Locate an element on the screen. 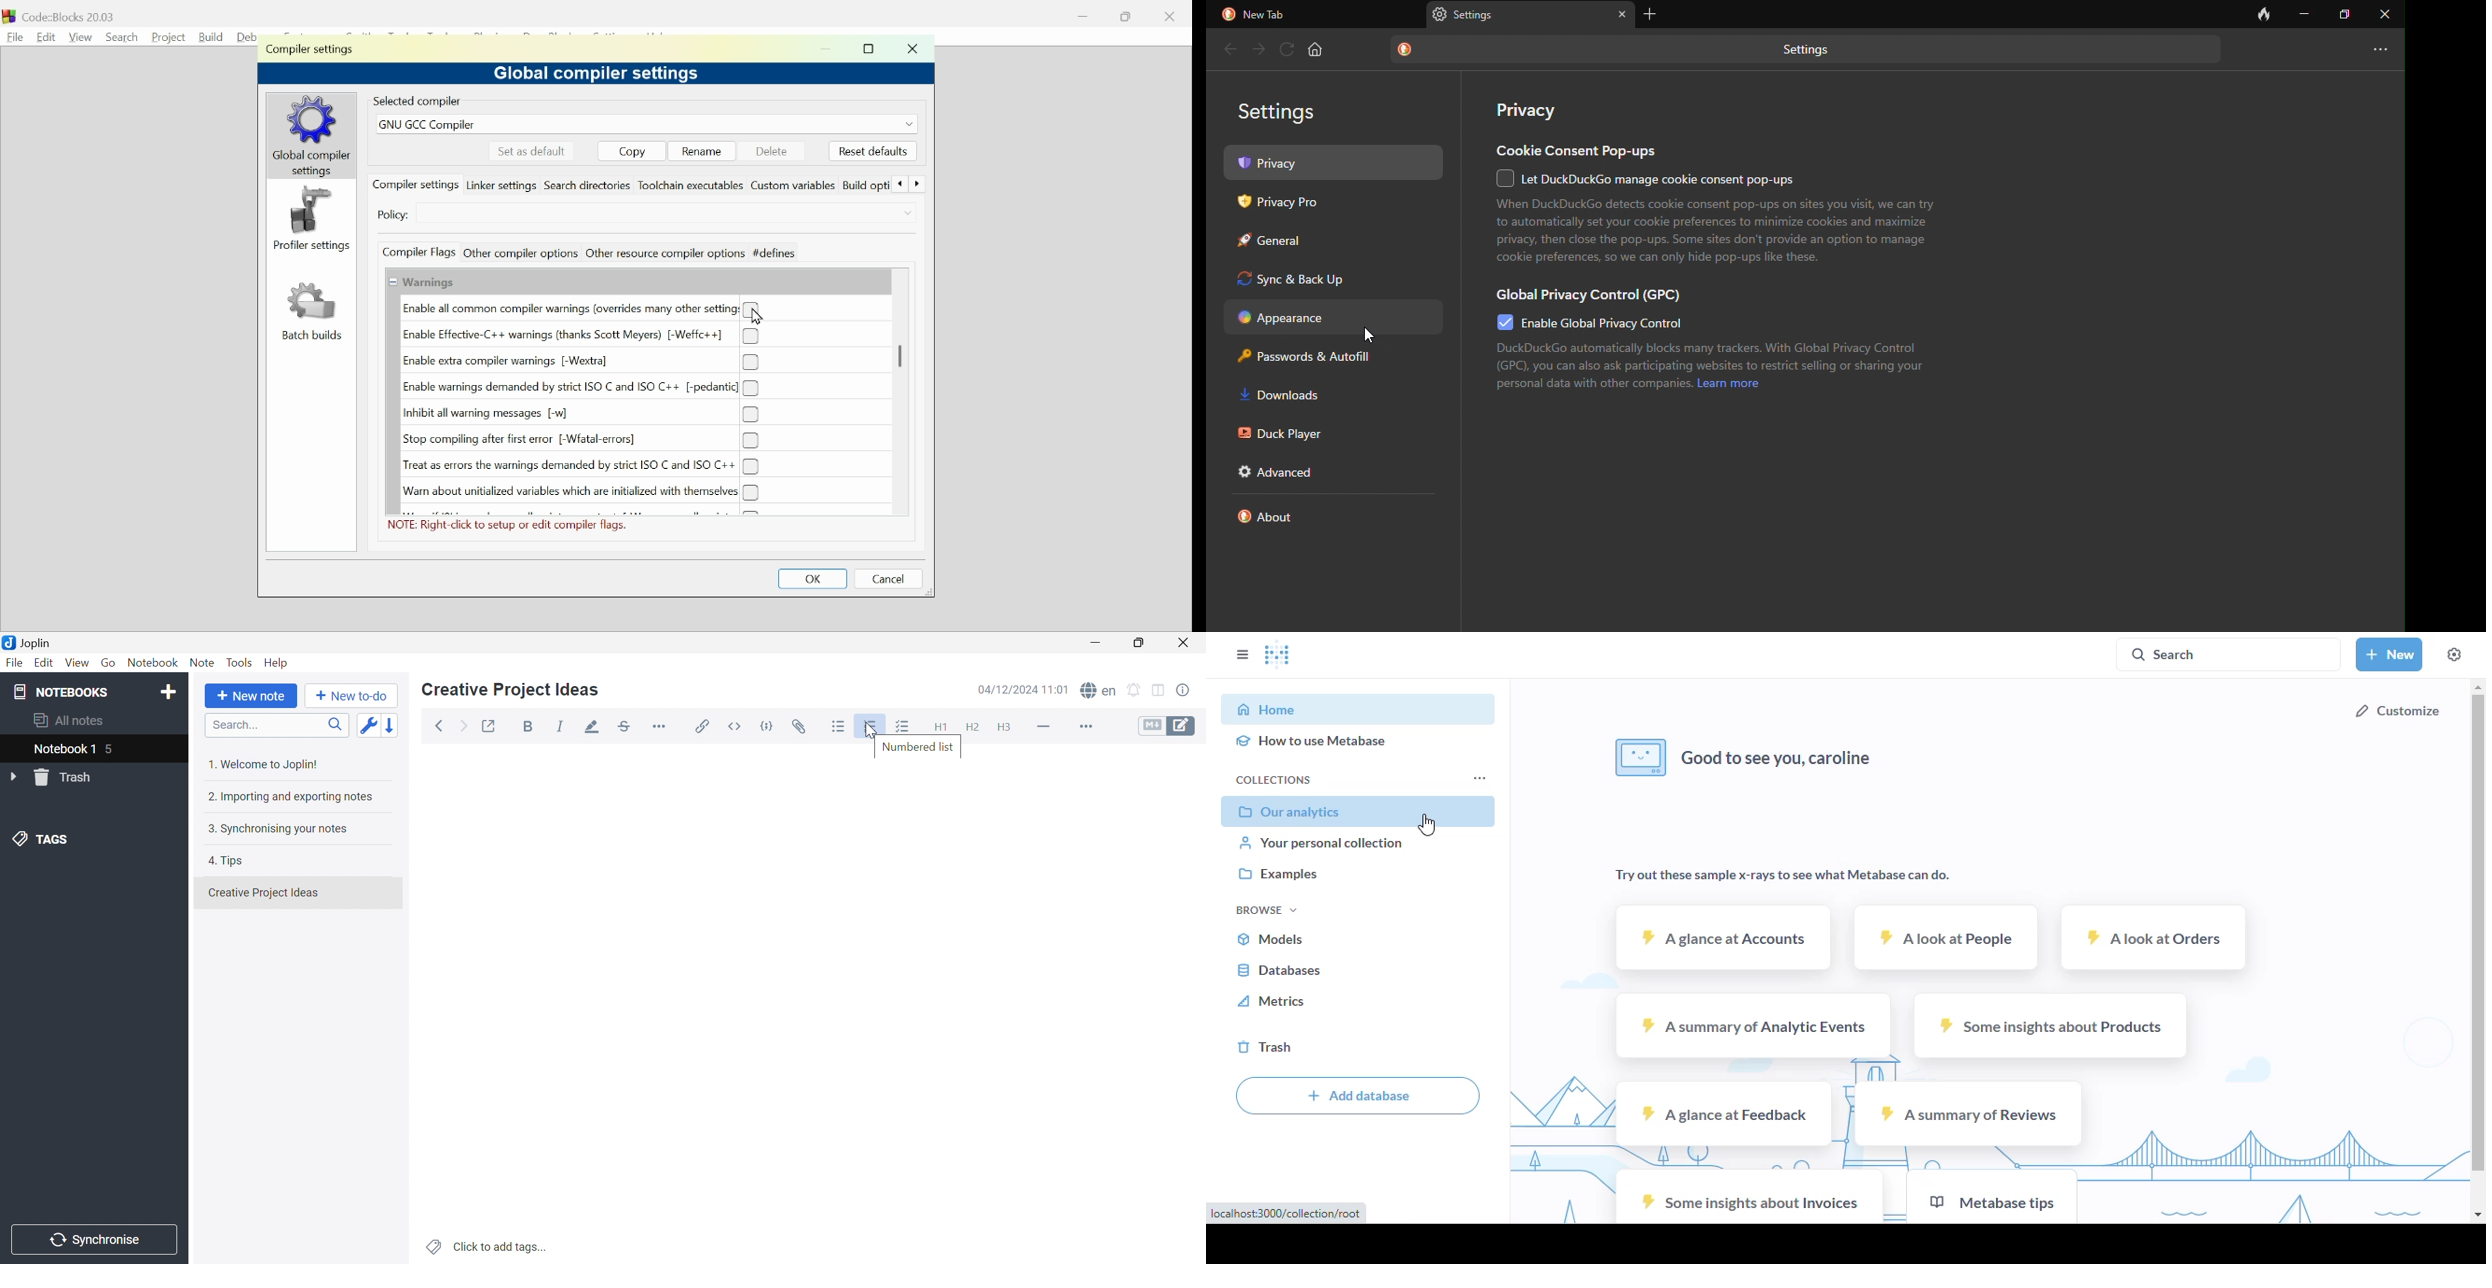 The image size is (2492, 1288). Reverse sort order is located at coordinates (396, 726).